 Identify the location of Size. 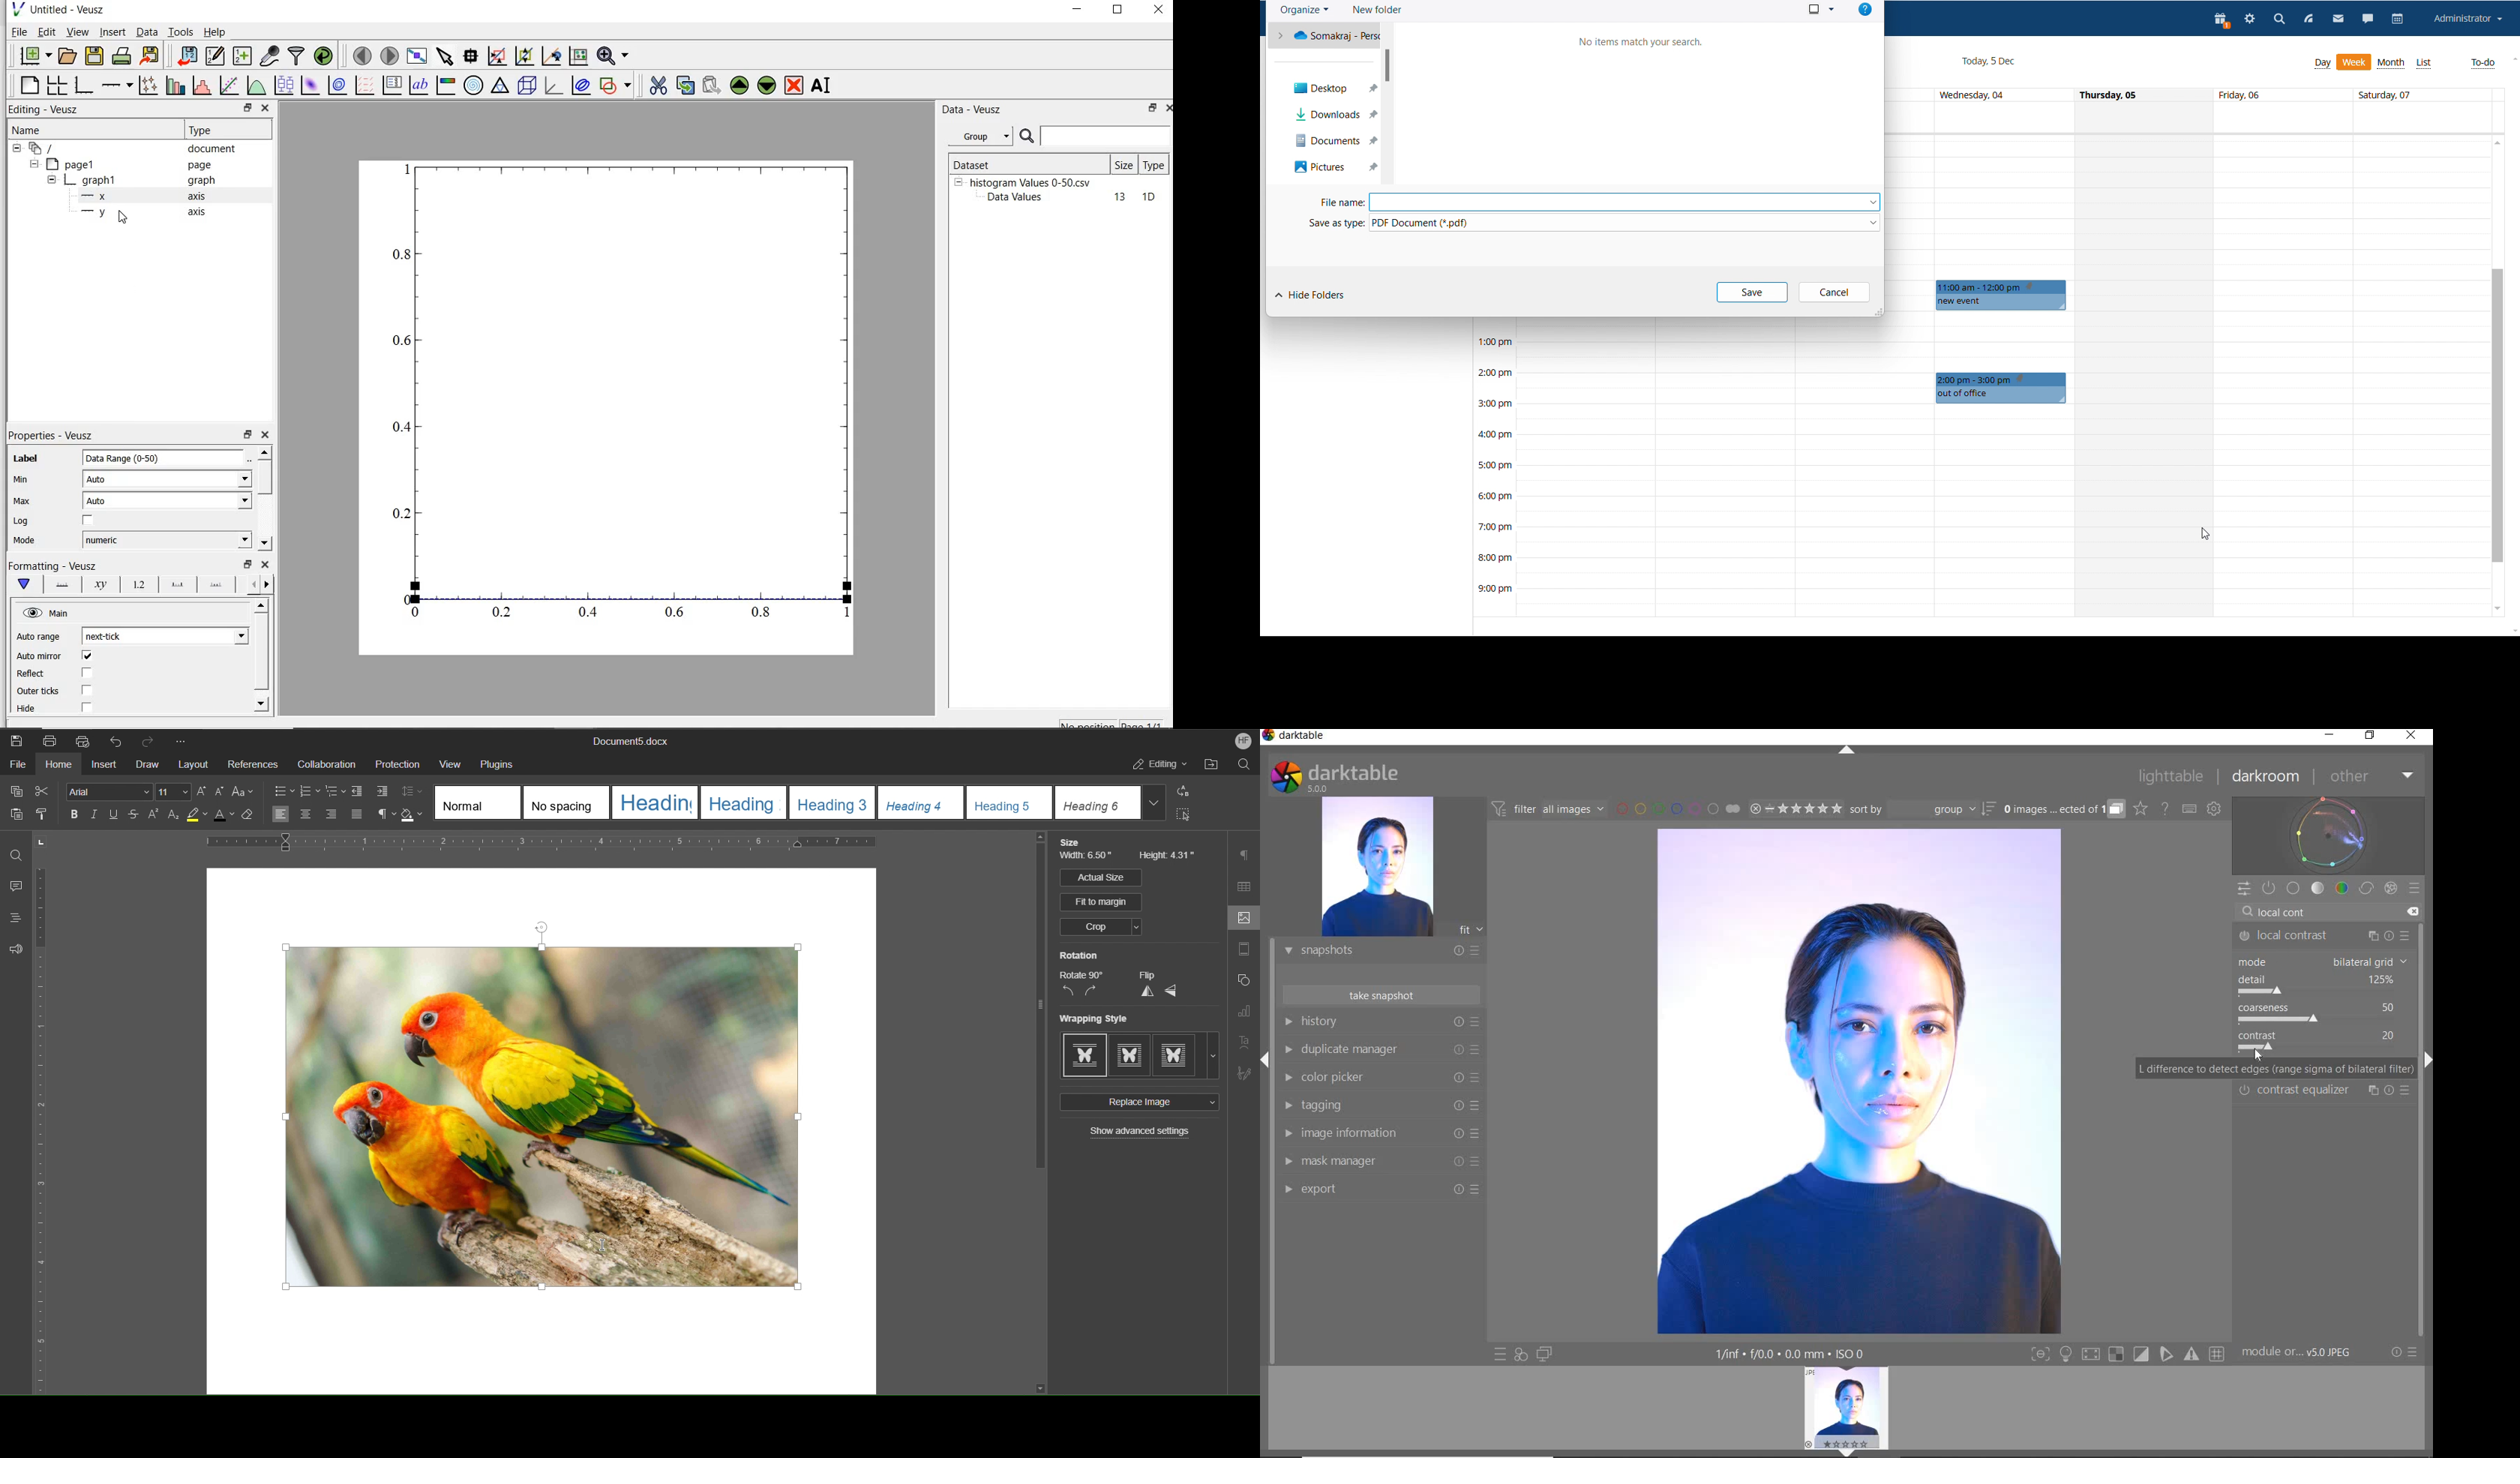
(1073, 843).